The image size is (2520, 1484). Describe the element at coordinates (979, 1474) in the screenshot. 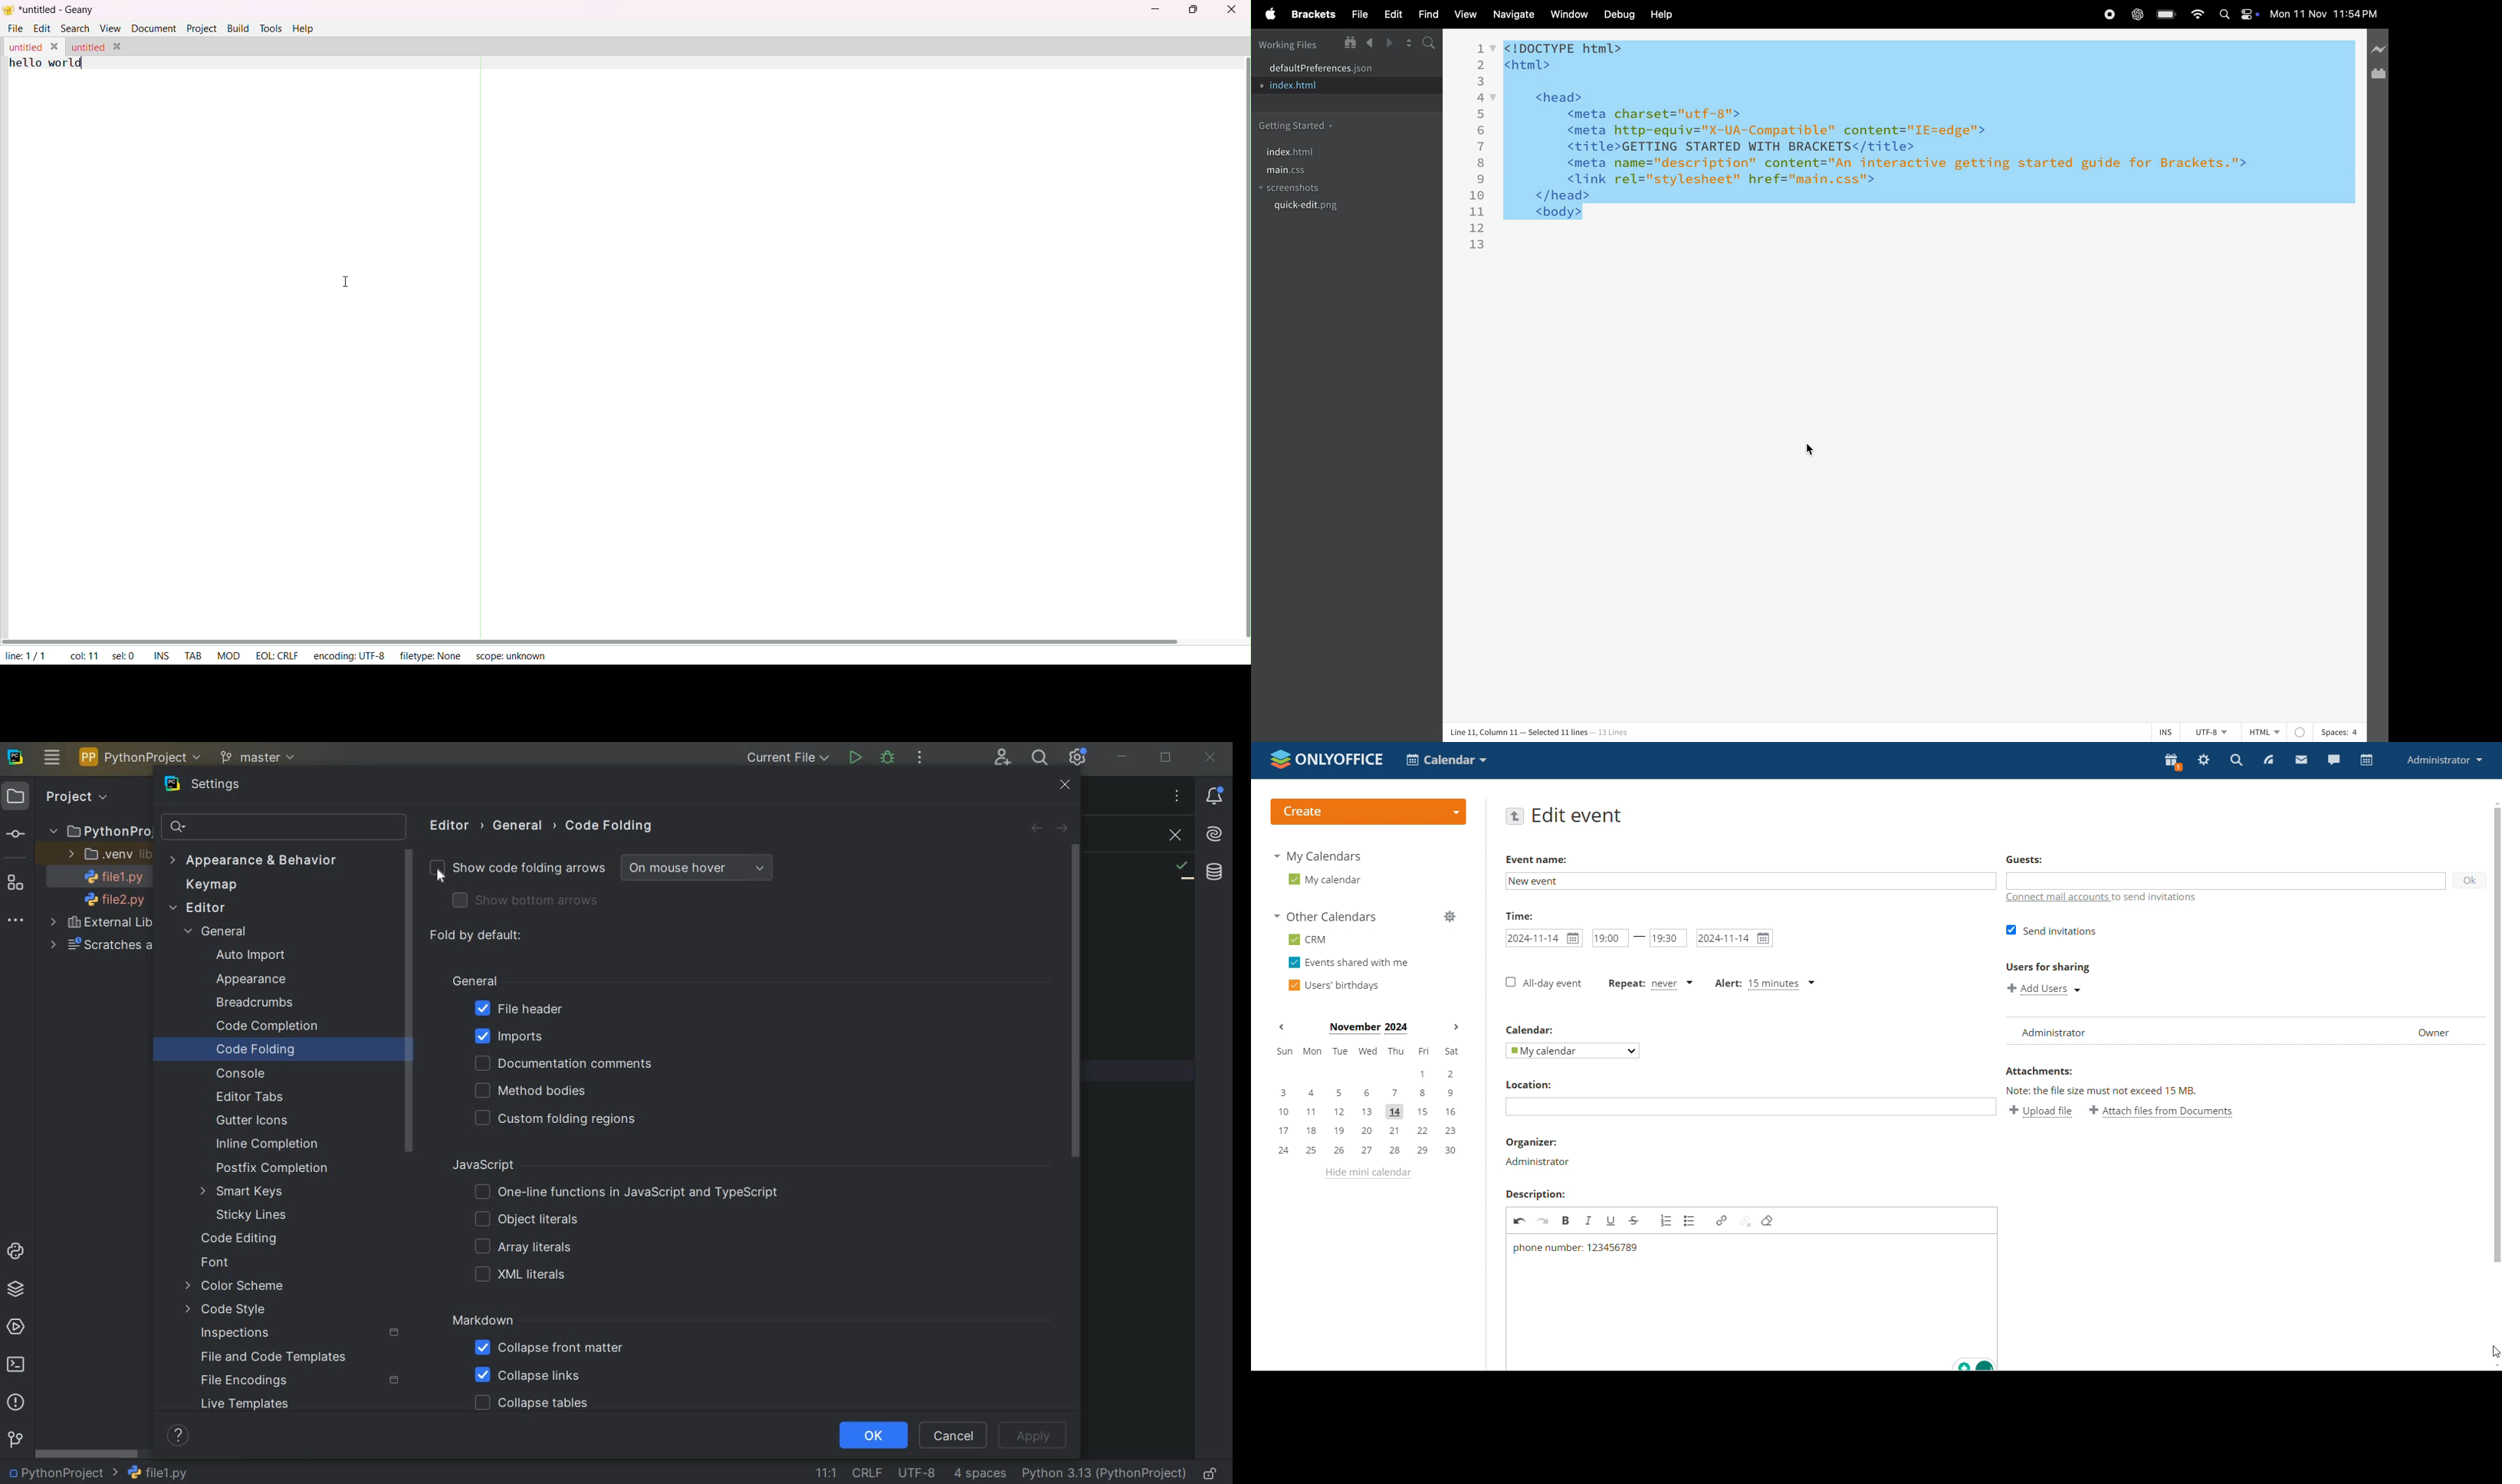

I see `INDENT` at that location.